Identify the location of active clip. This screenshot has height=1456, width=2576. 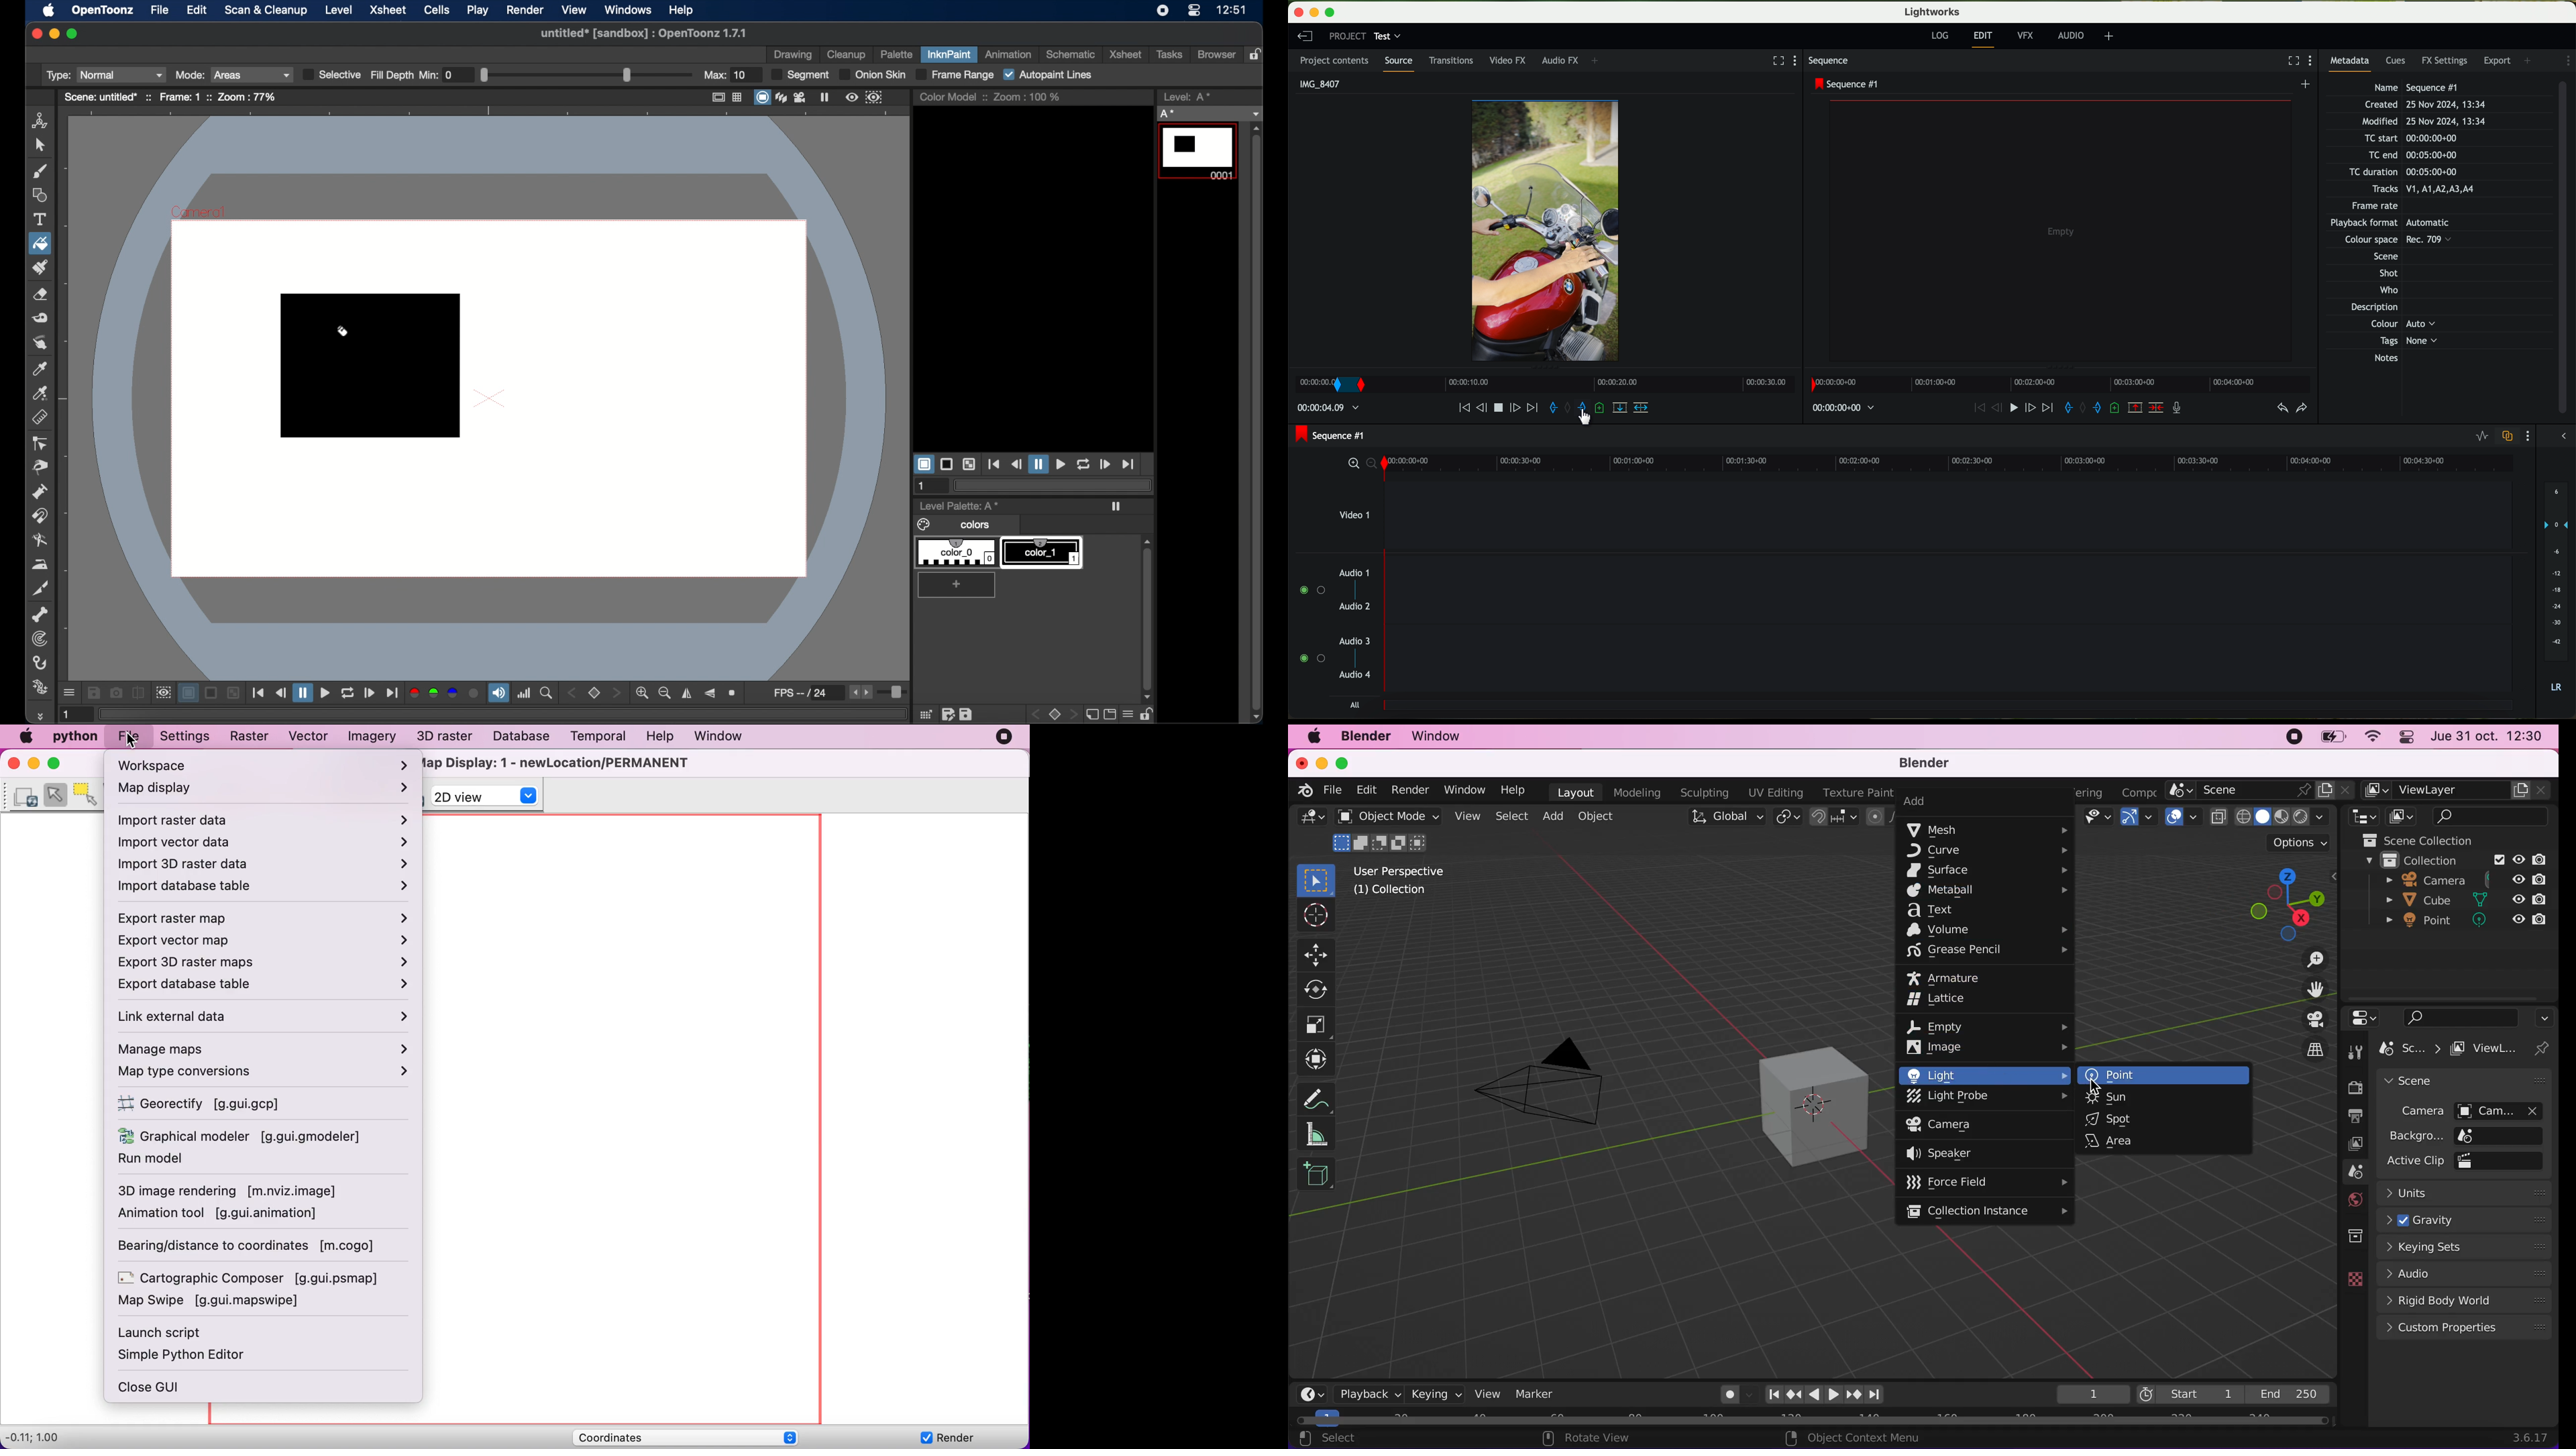
(2415, 1161).